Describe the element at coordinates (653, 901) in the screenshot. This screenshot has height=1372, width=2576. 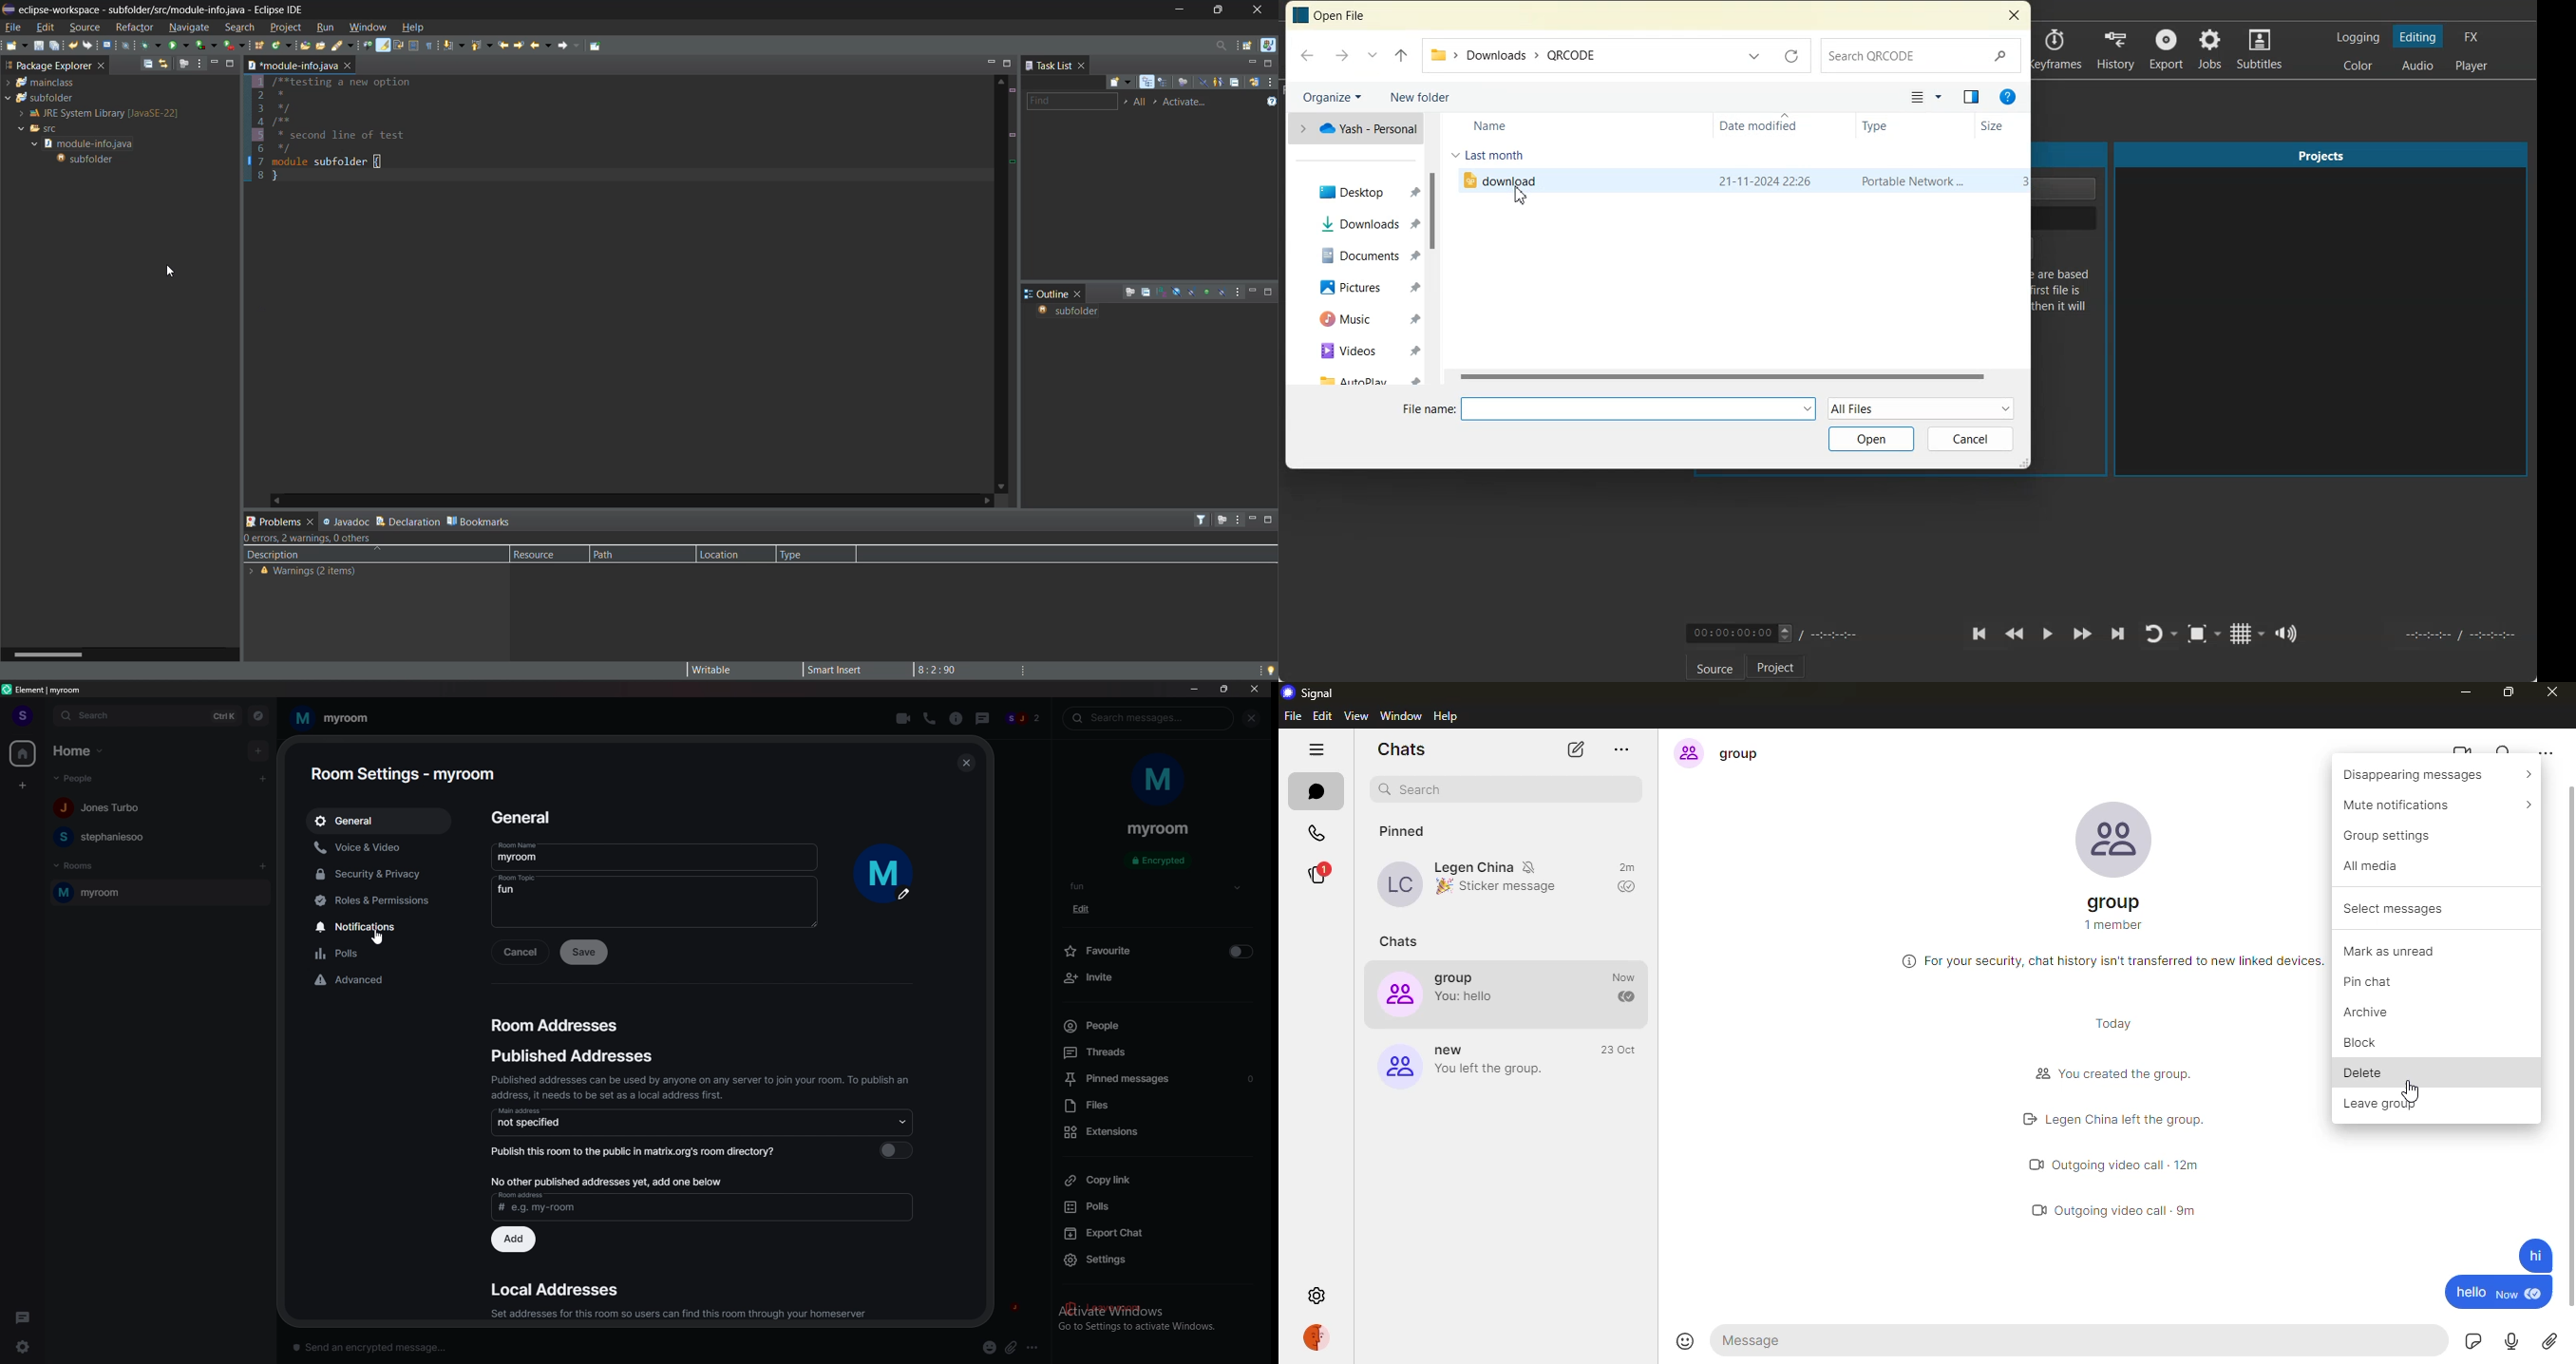
I see `room type` at that location.